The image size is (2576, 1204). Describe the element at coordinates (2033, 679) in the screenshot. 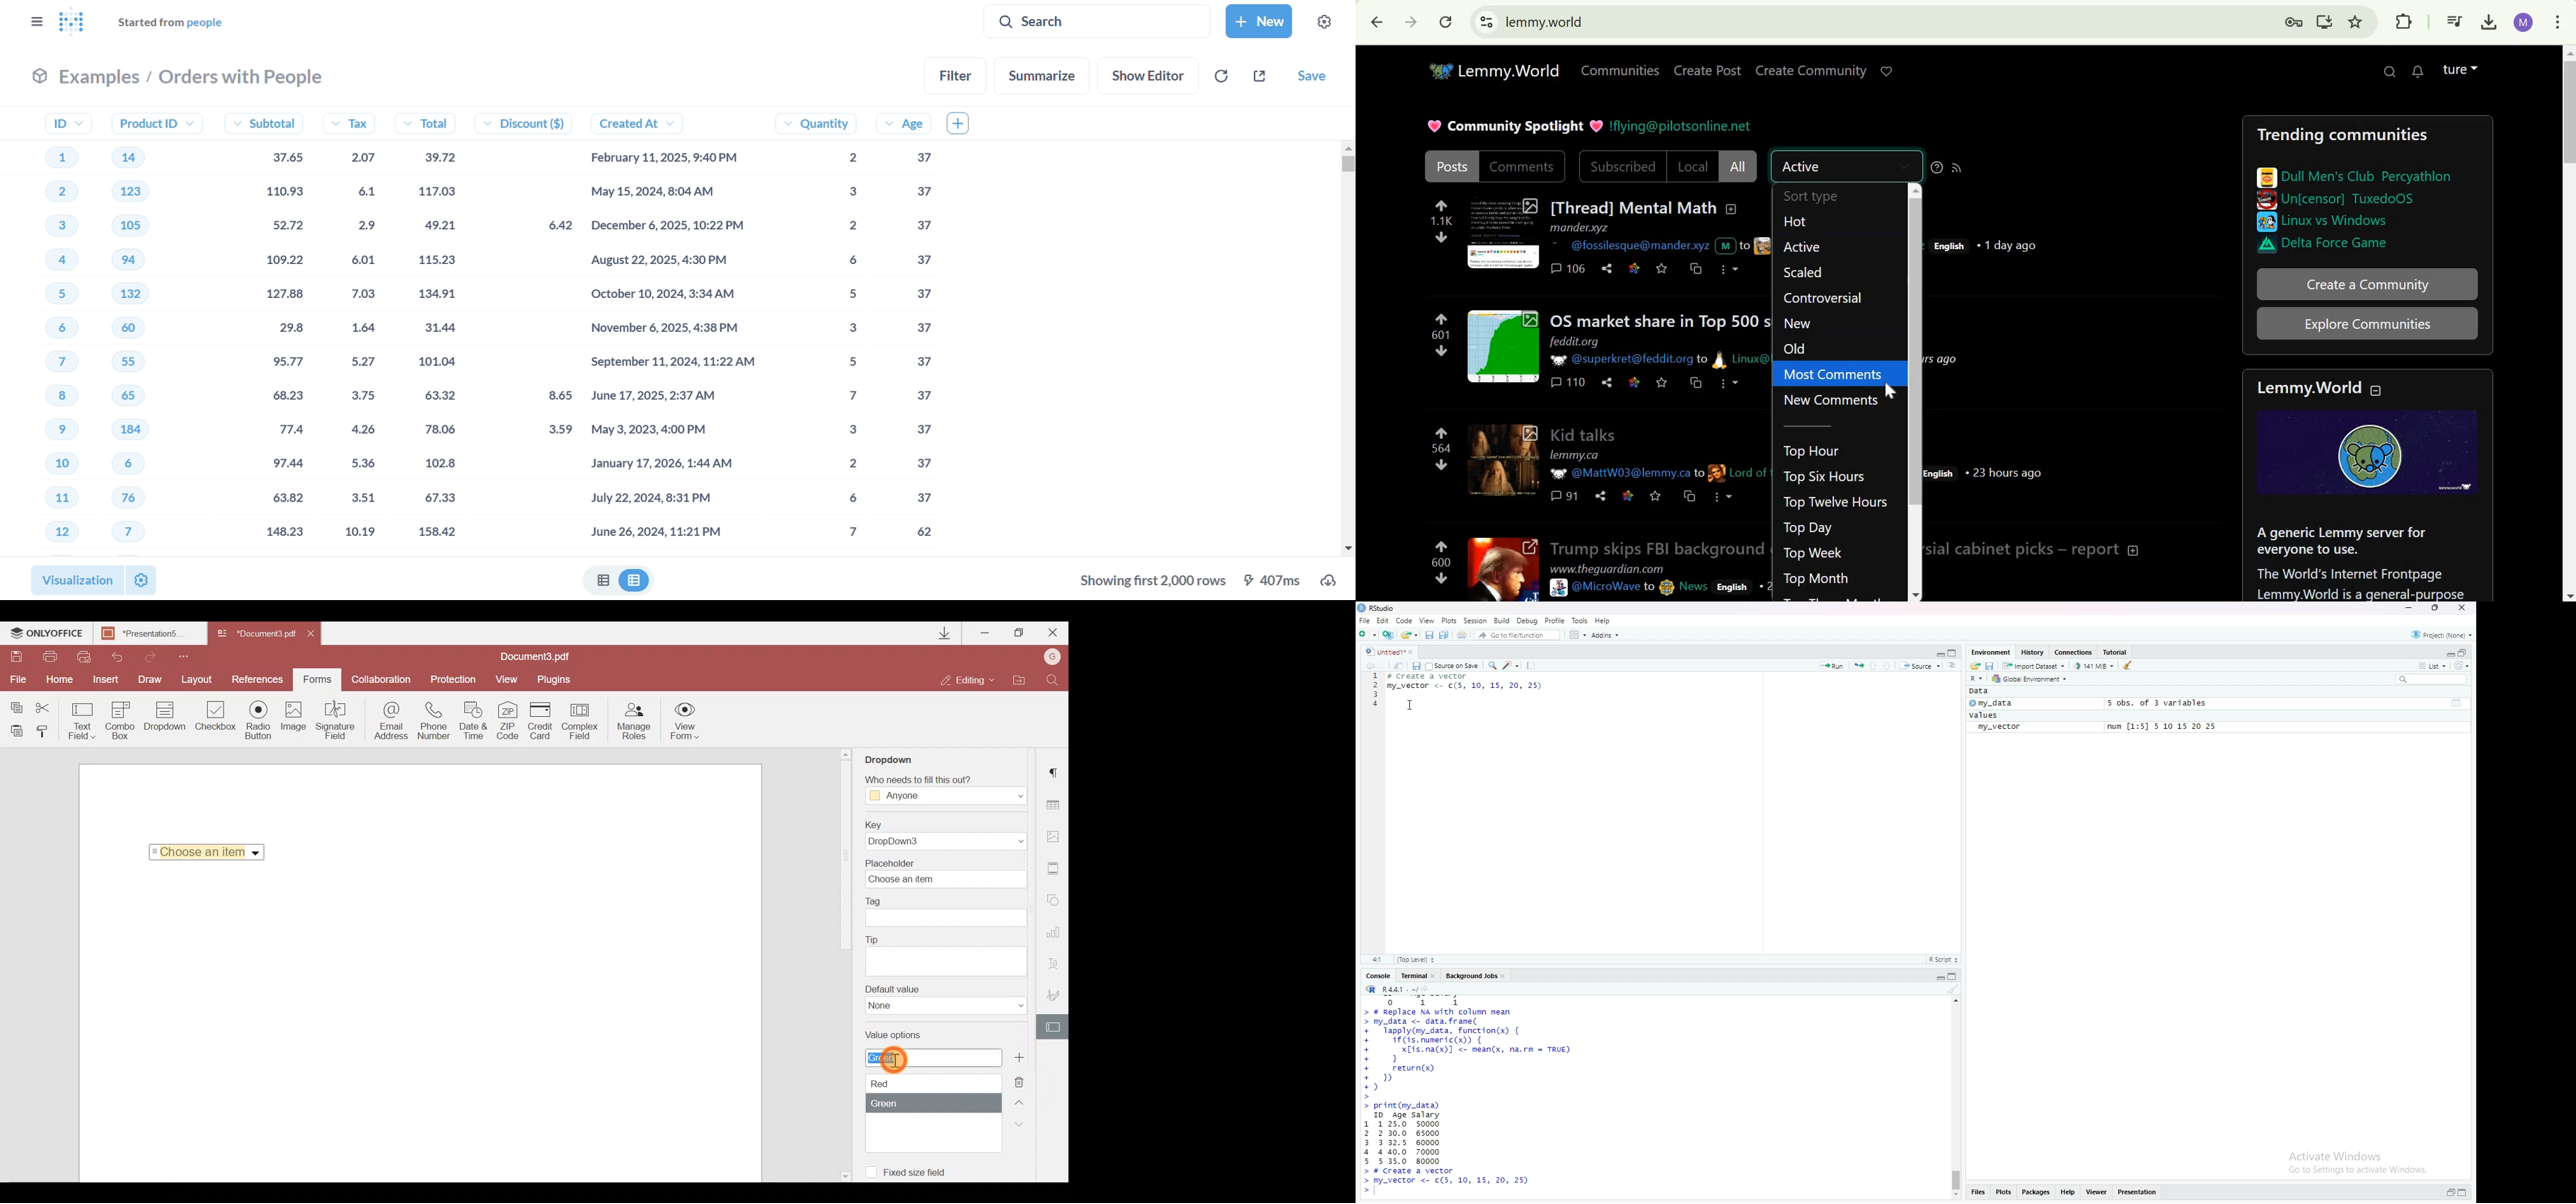

I see `Global Environment ` at that location.